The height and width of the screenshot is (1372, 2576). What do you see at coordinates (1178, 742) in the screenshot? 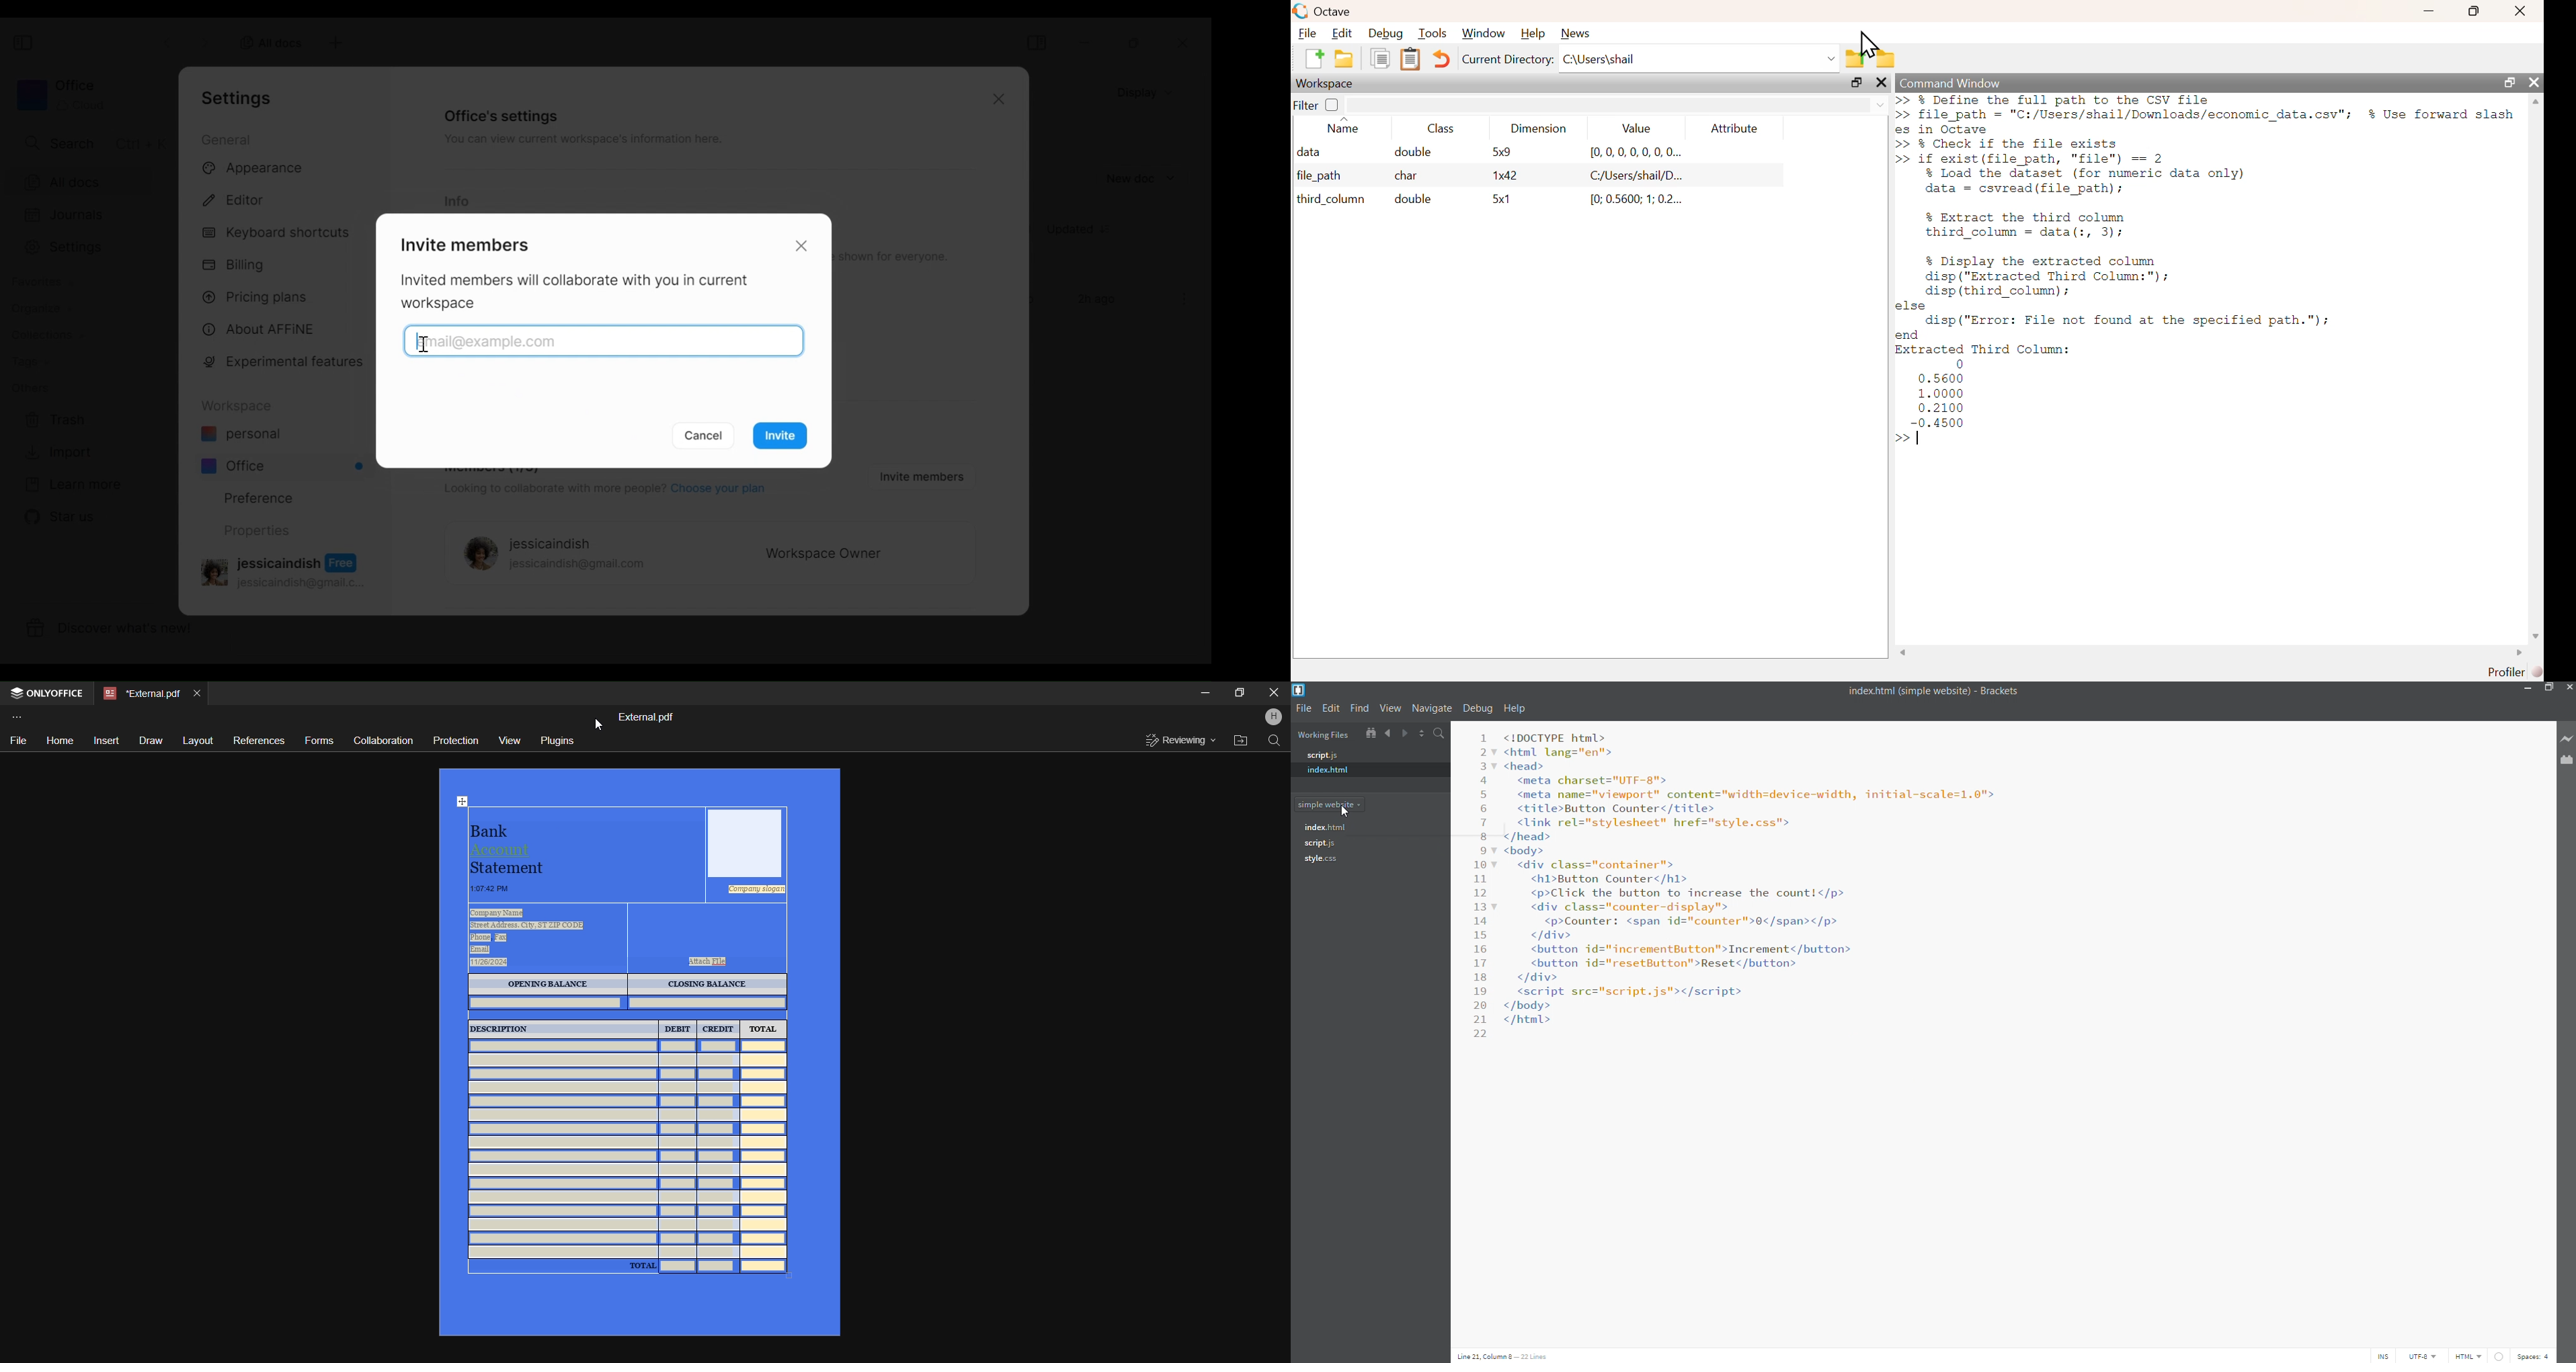
I see `Reviewing` at bounding box center [1178, 742].